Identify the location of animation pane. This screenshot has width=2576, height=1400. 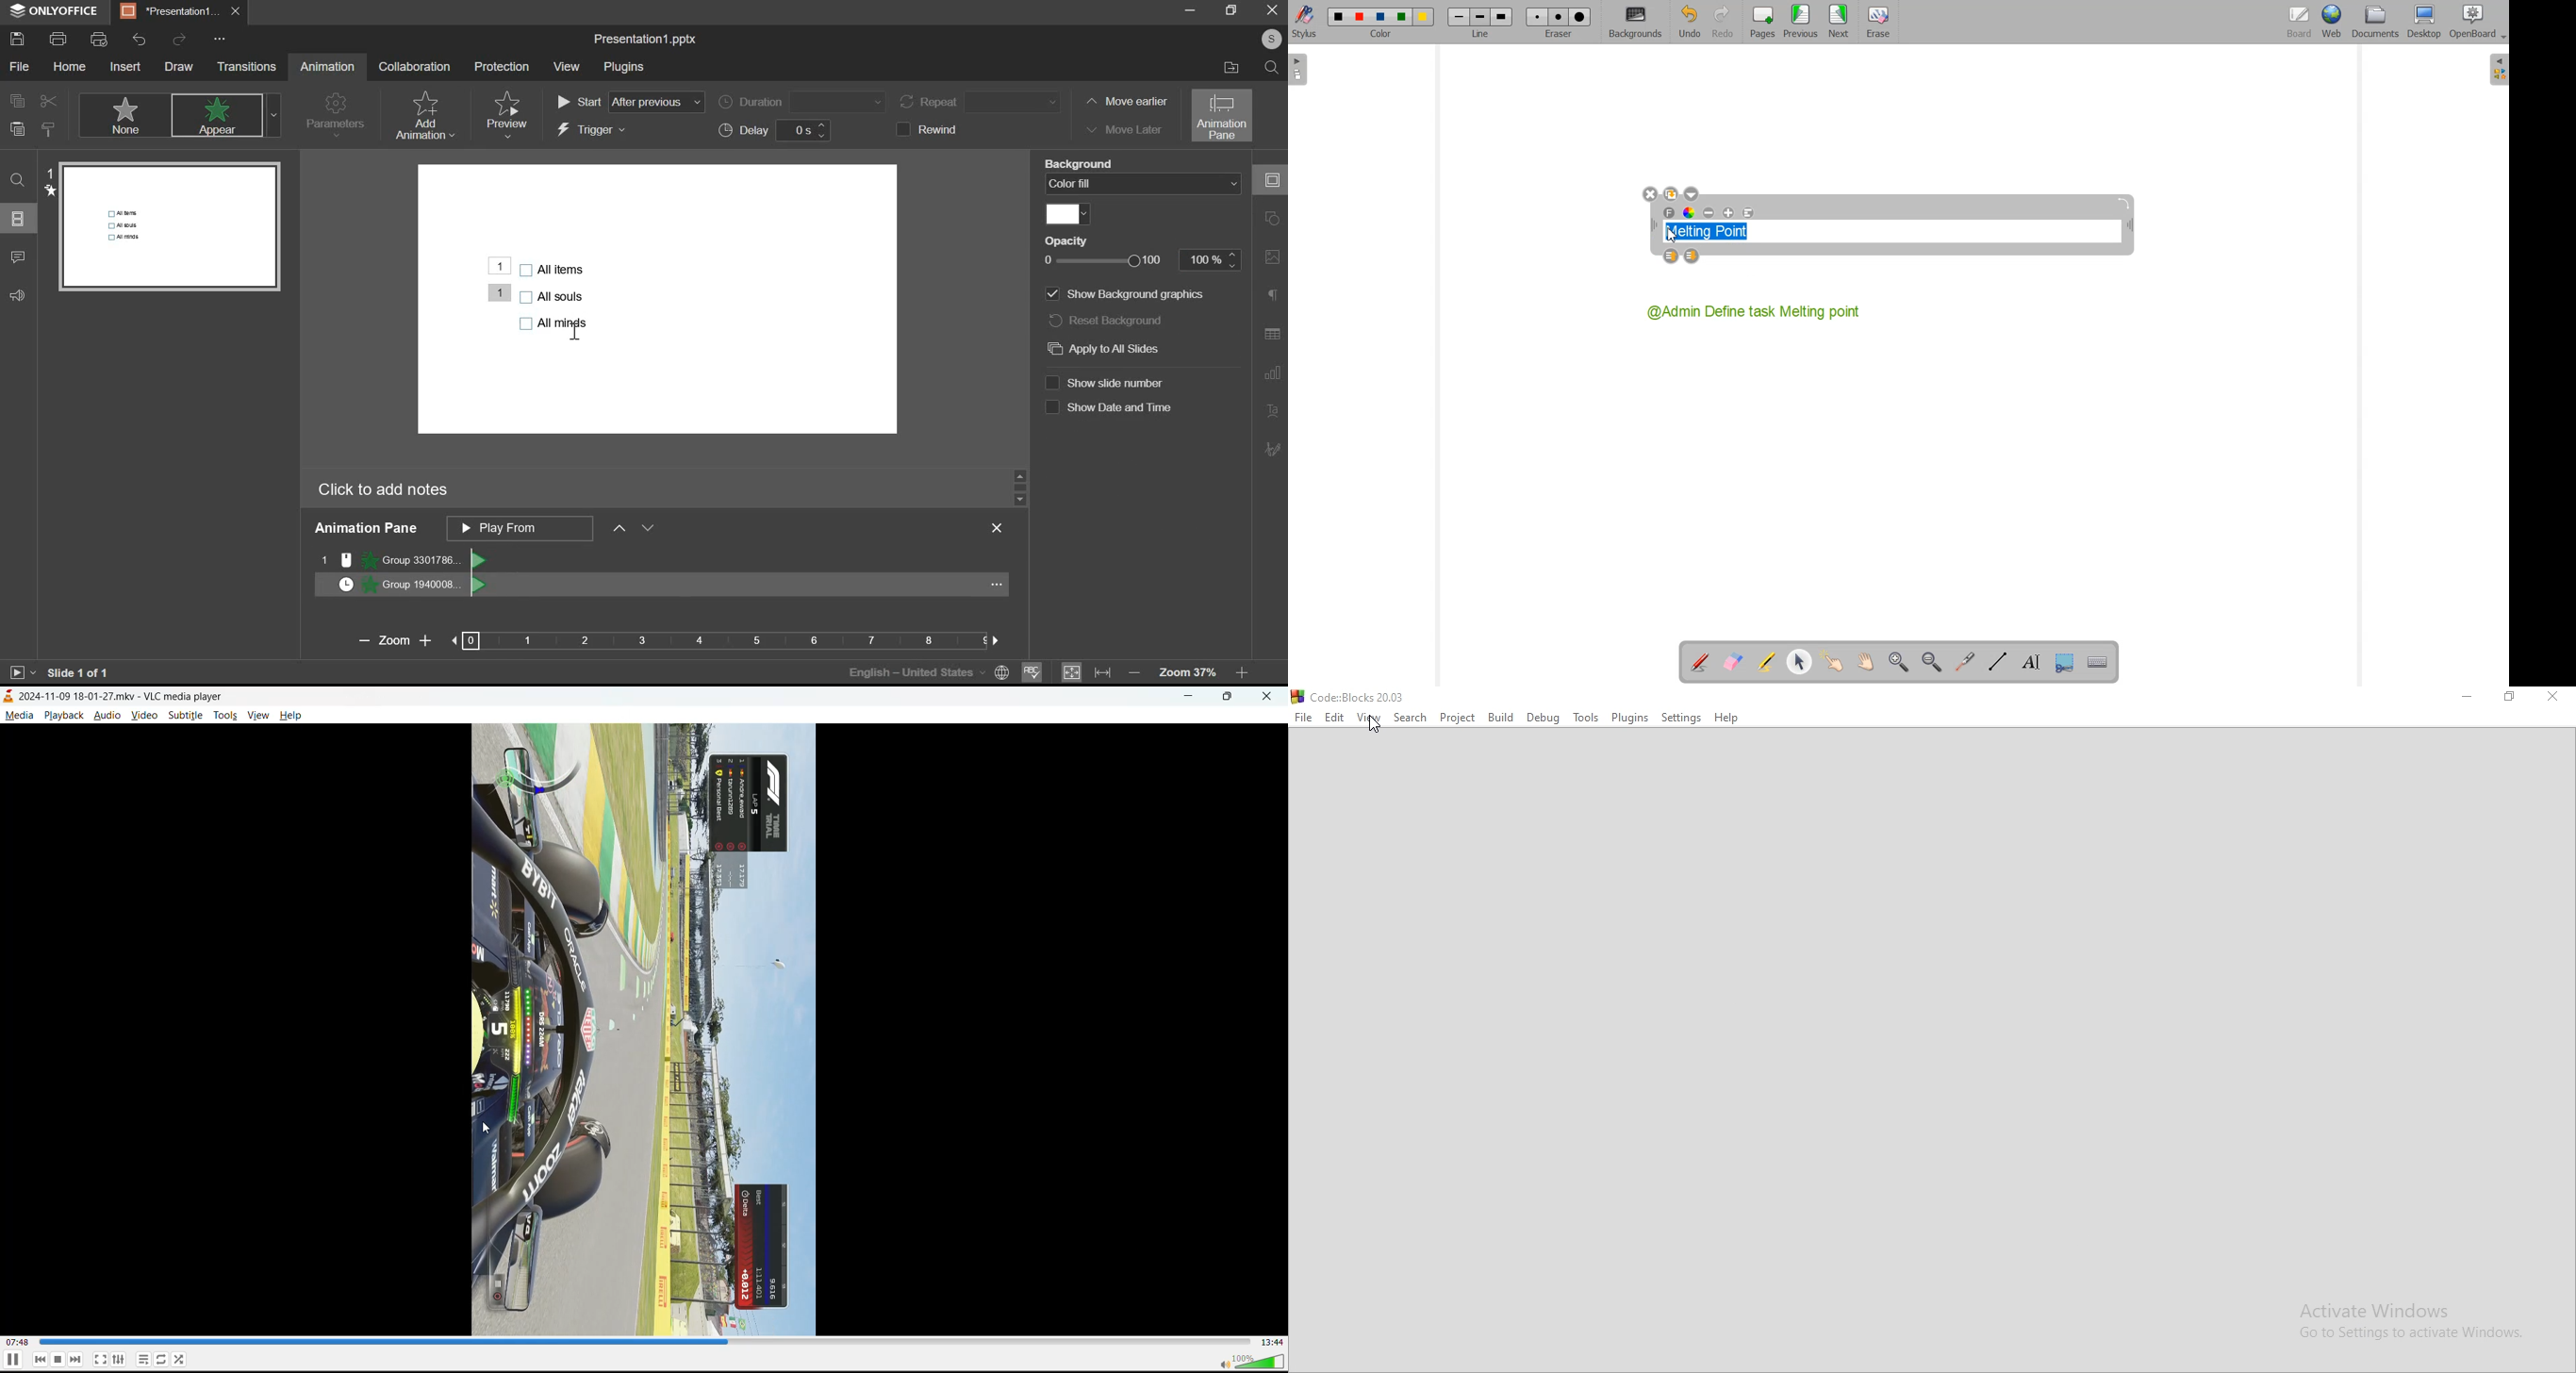
(1223, 115).